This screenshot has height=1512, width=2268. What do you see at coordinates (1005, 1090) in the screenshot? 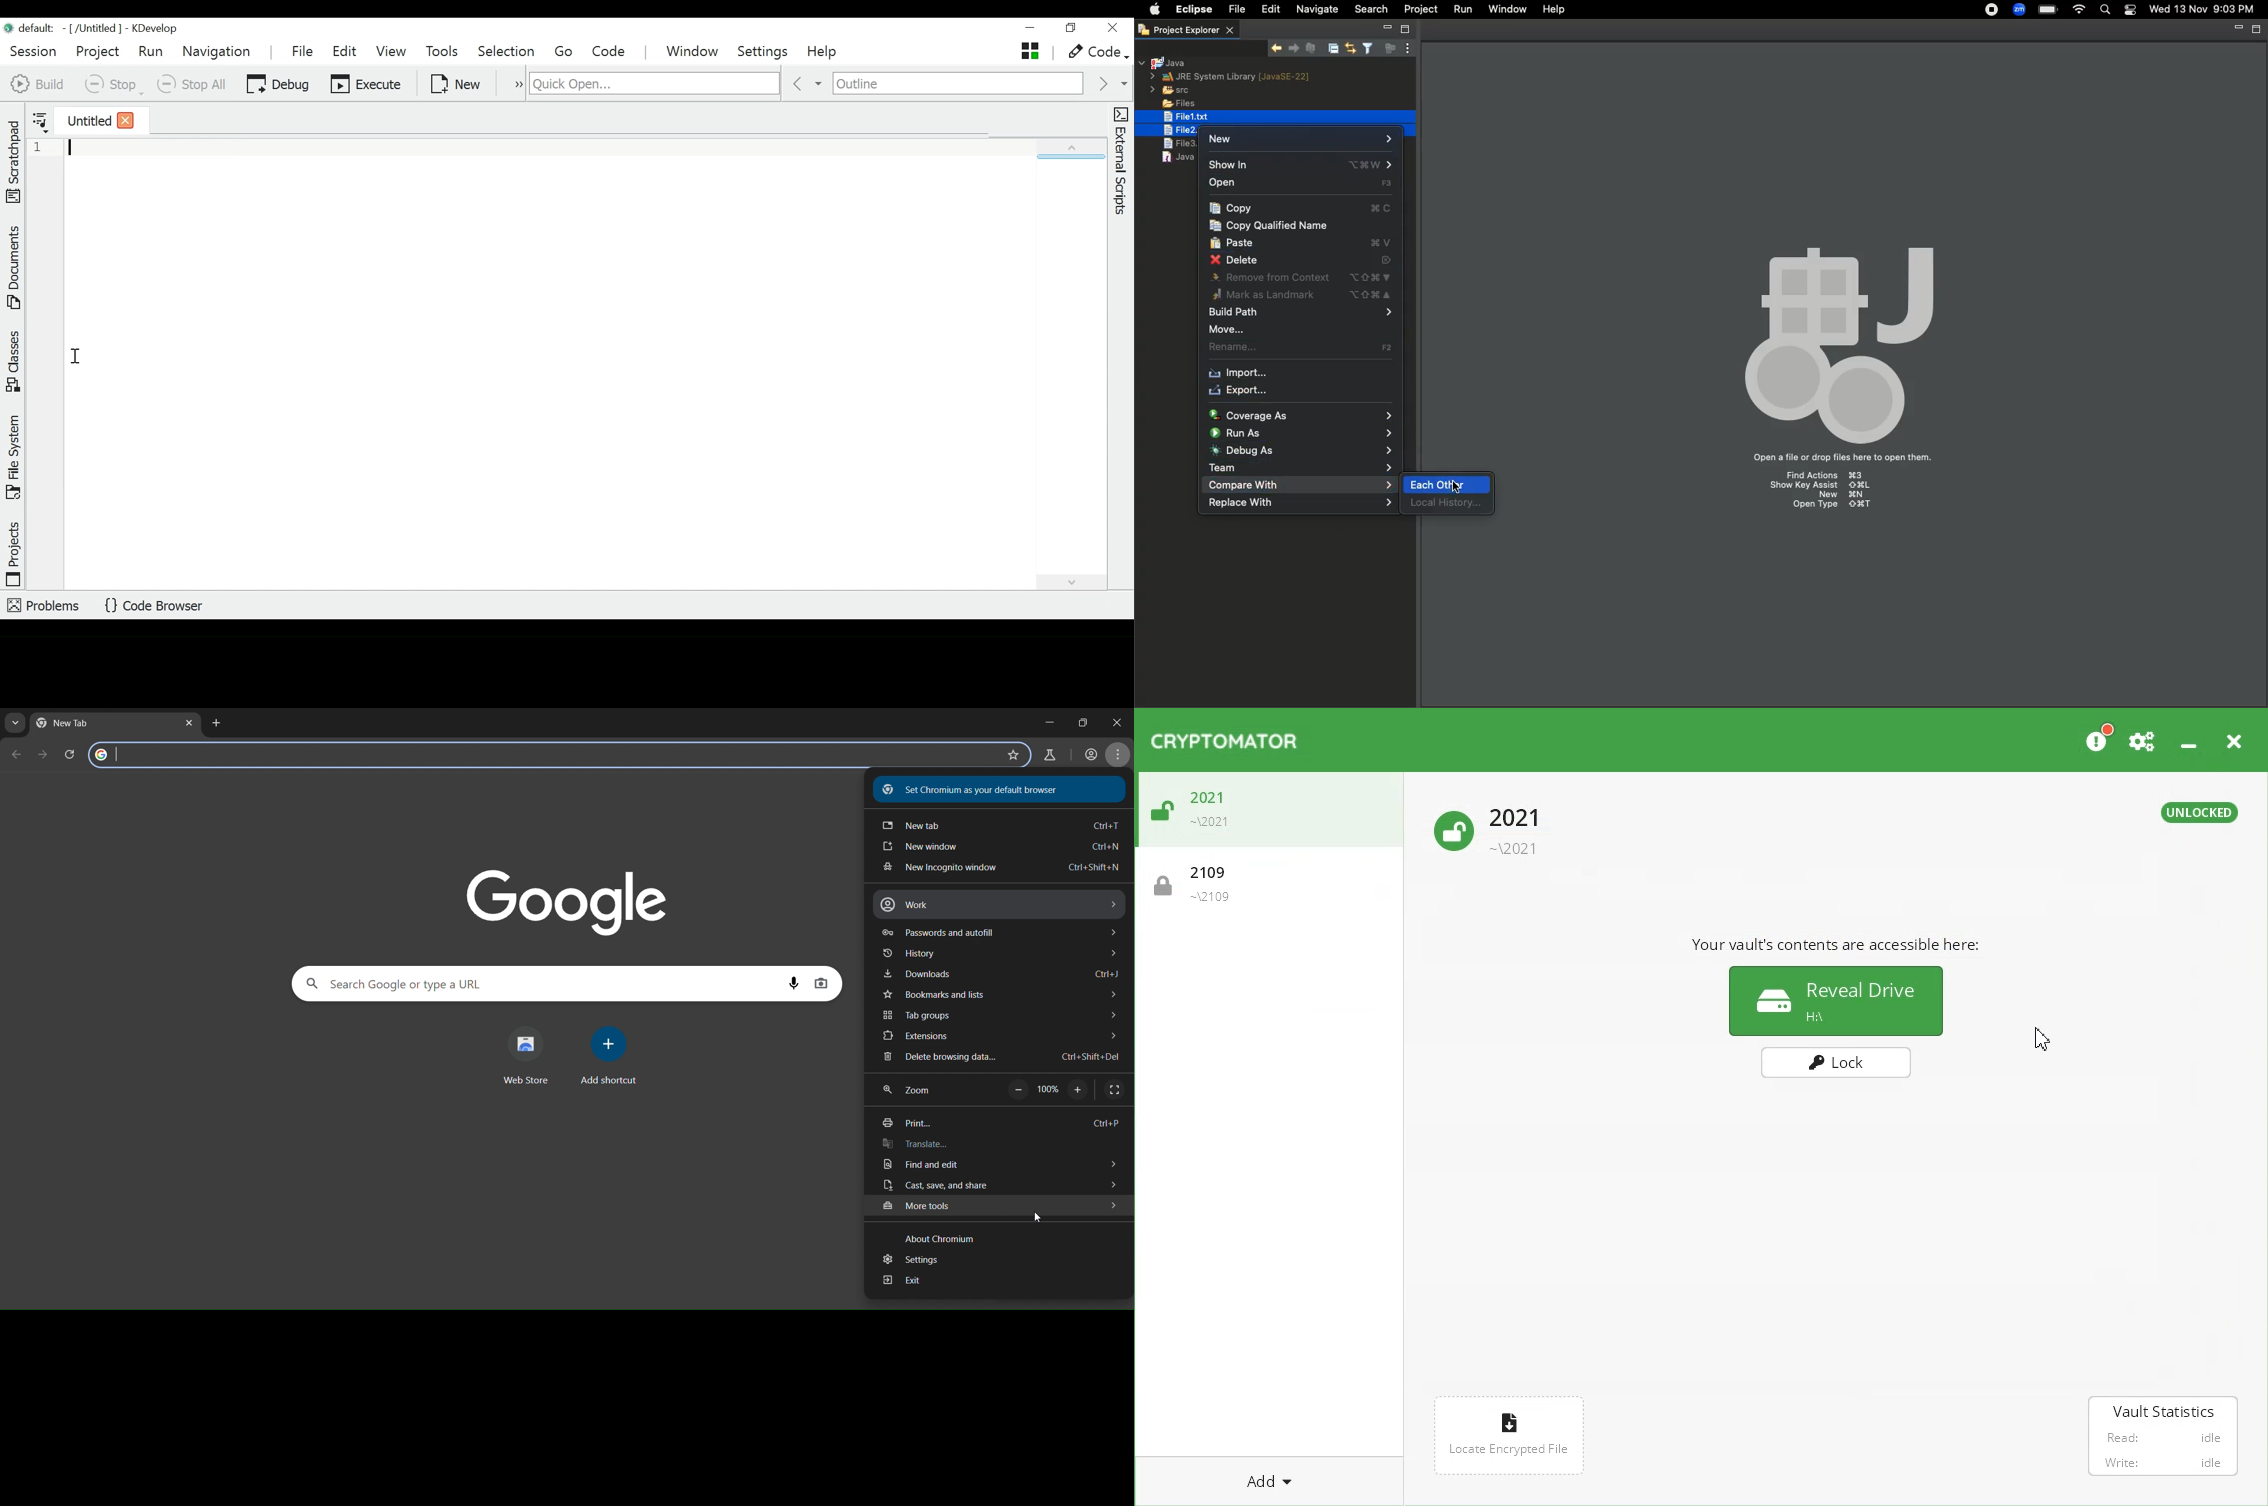
I see `zoom ` at bounding box center [1005, 1090].